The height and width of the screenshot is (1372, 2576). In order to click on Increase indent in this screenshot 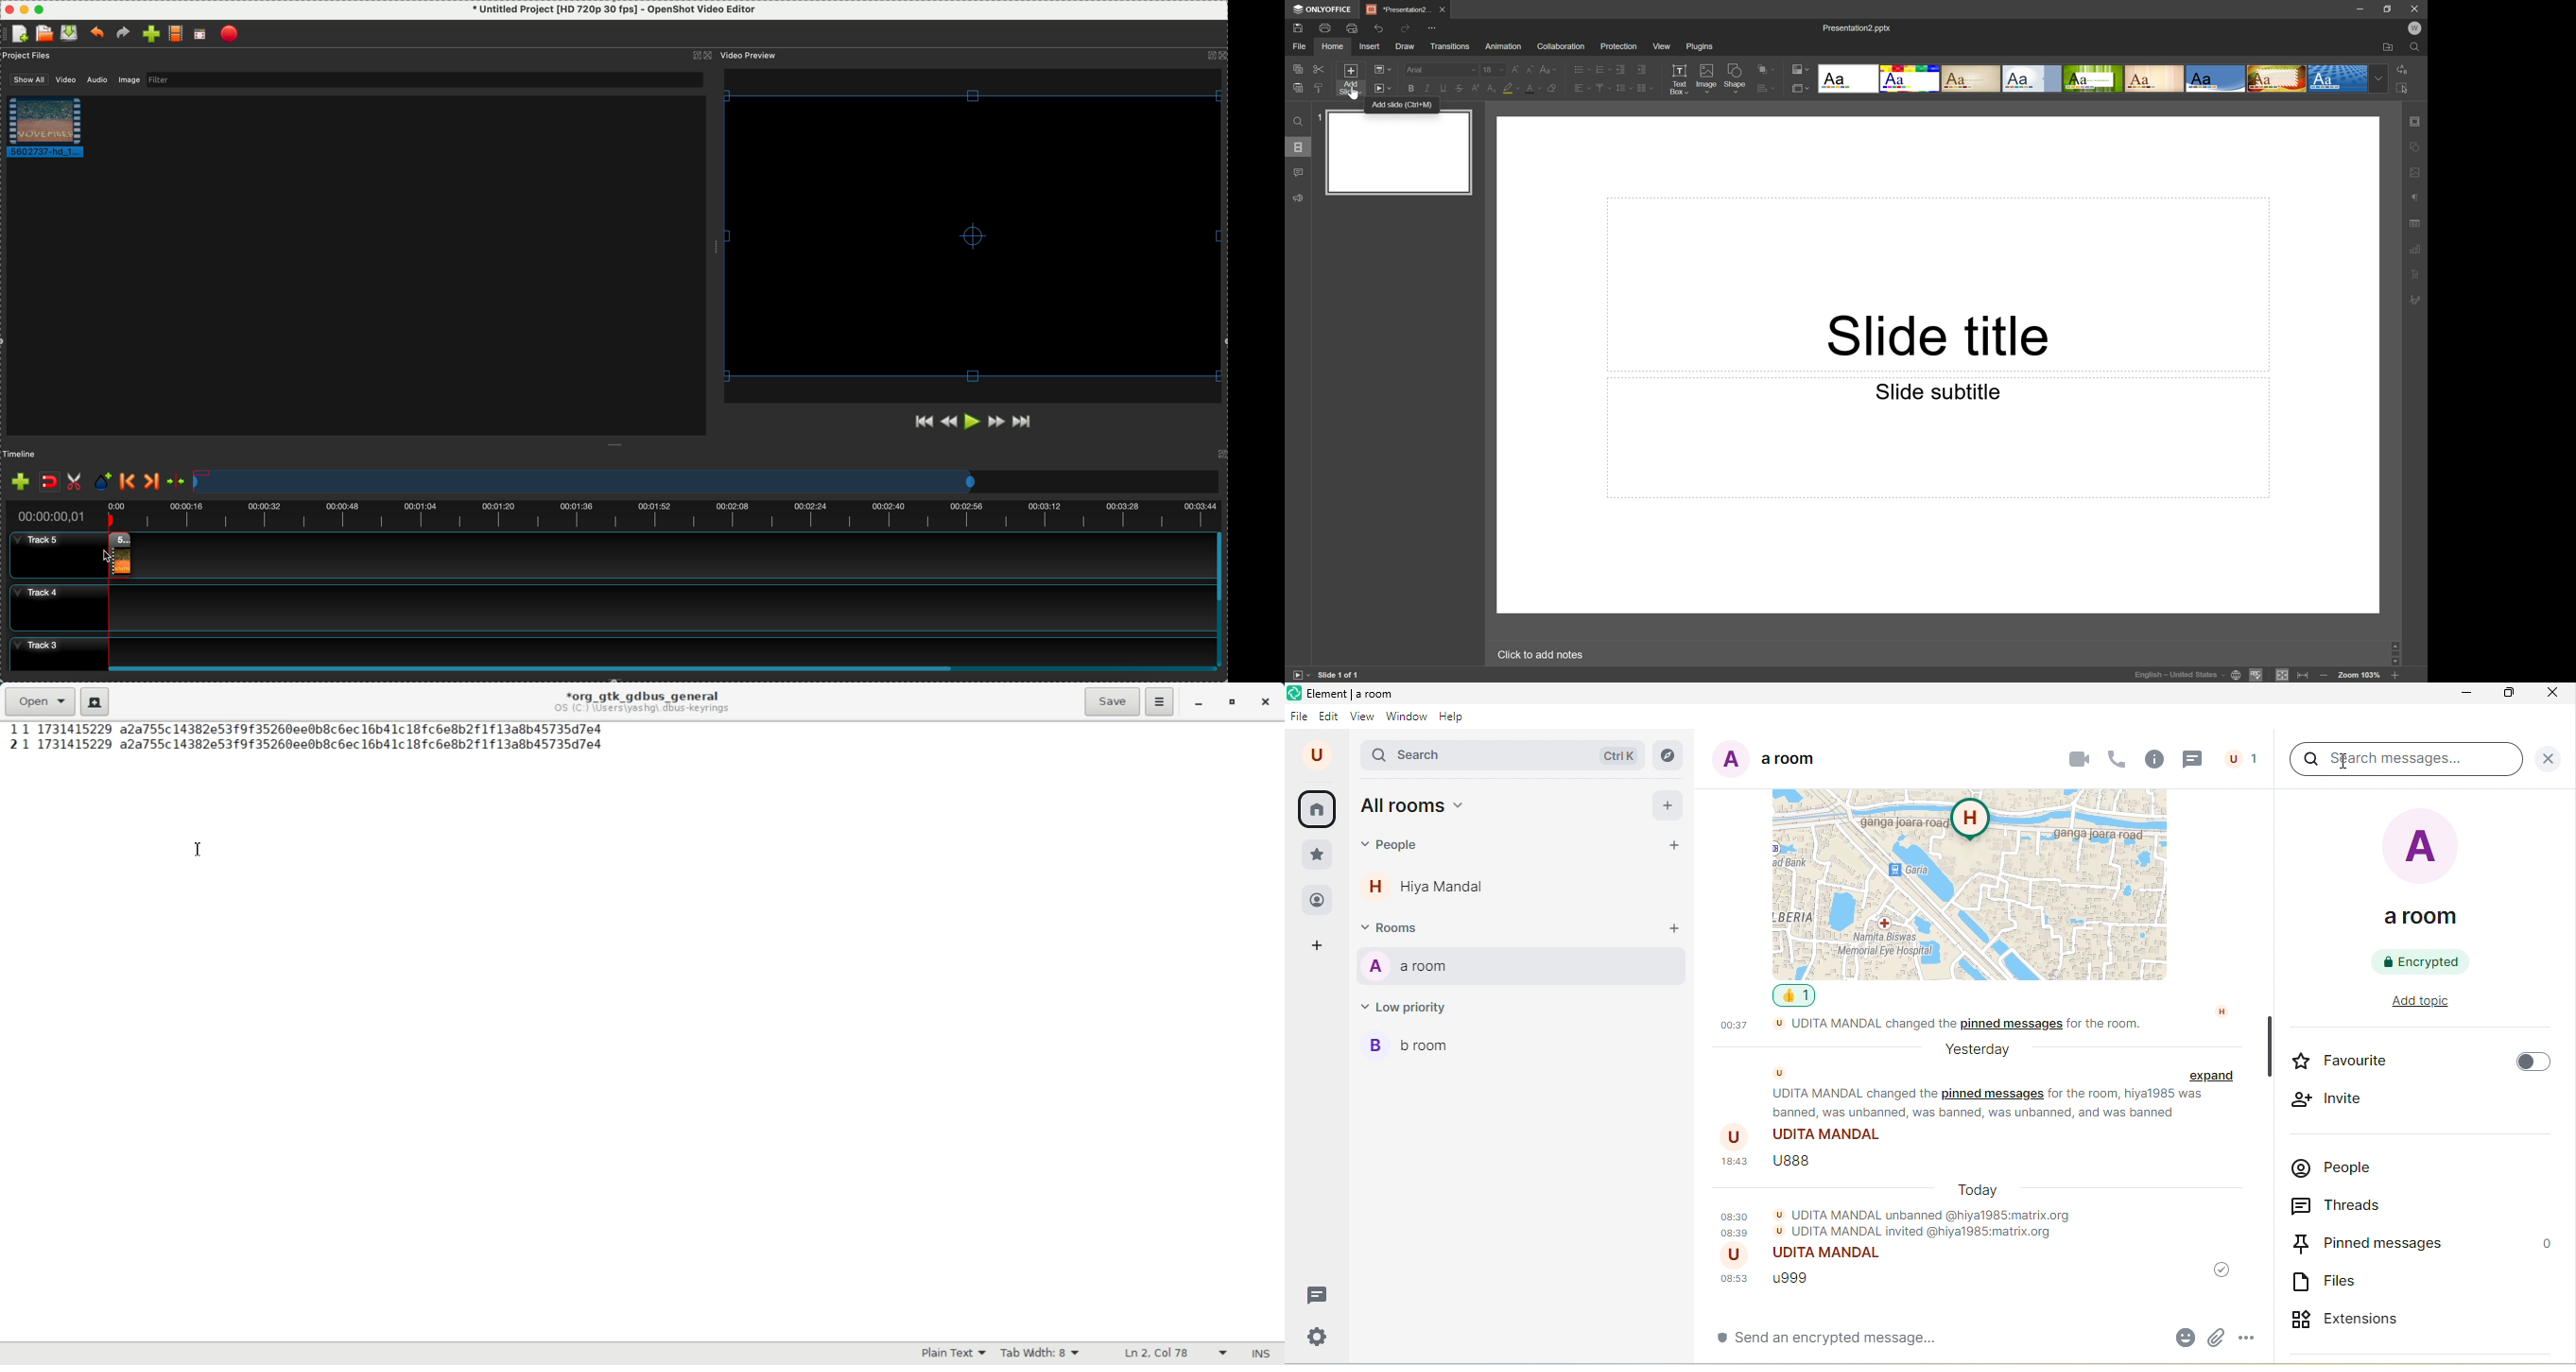, I will do `click(1643, 68)`.